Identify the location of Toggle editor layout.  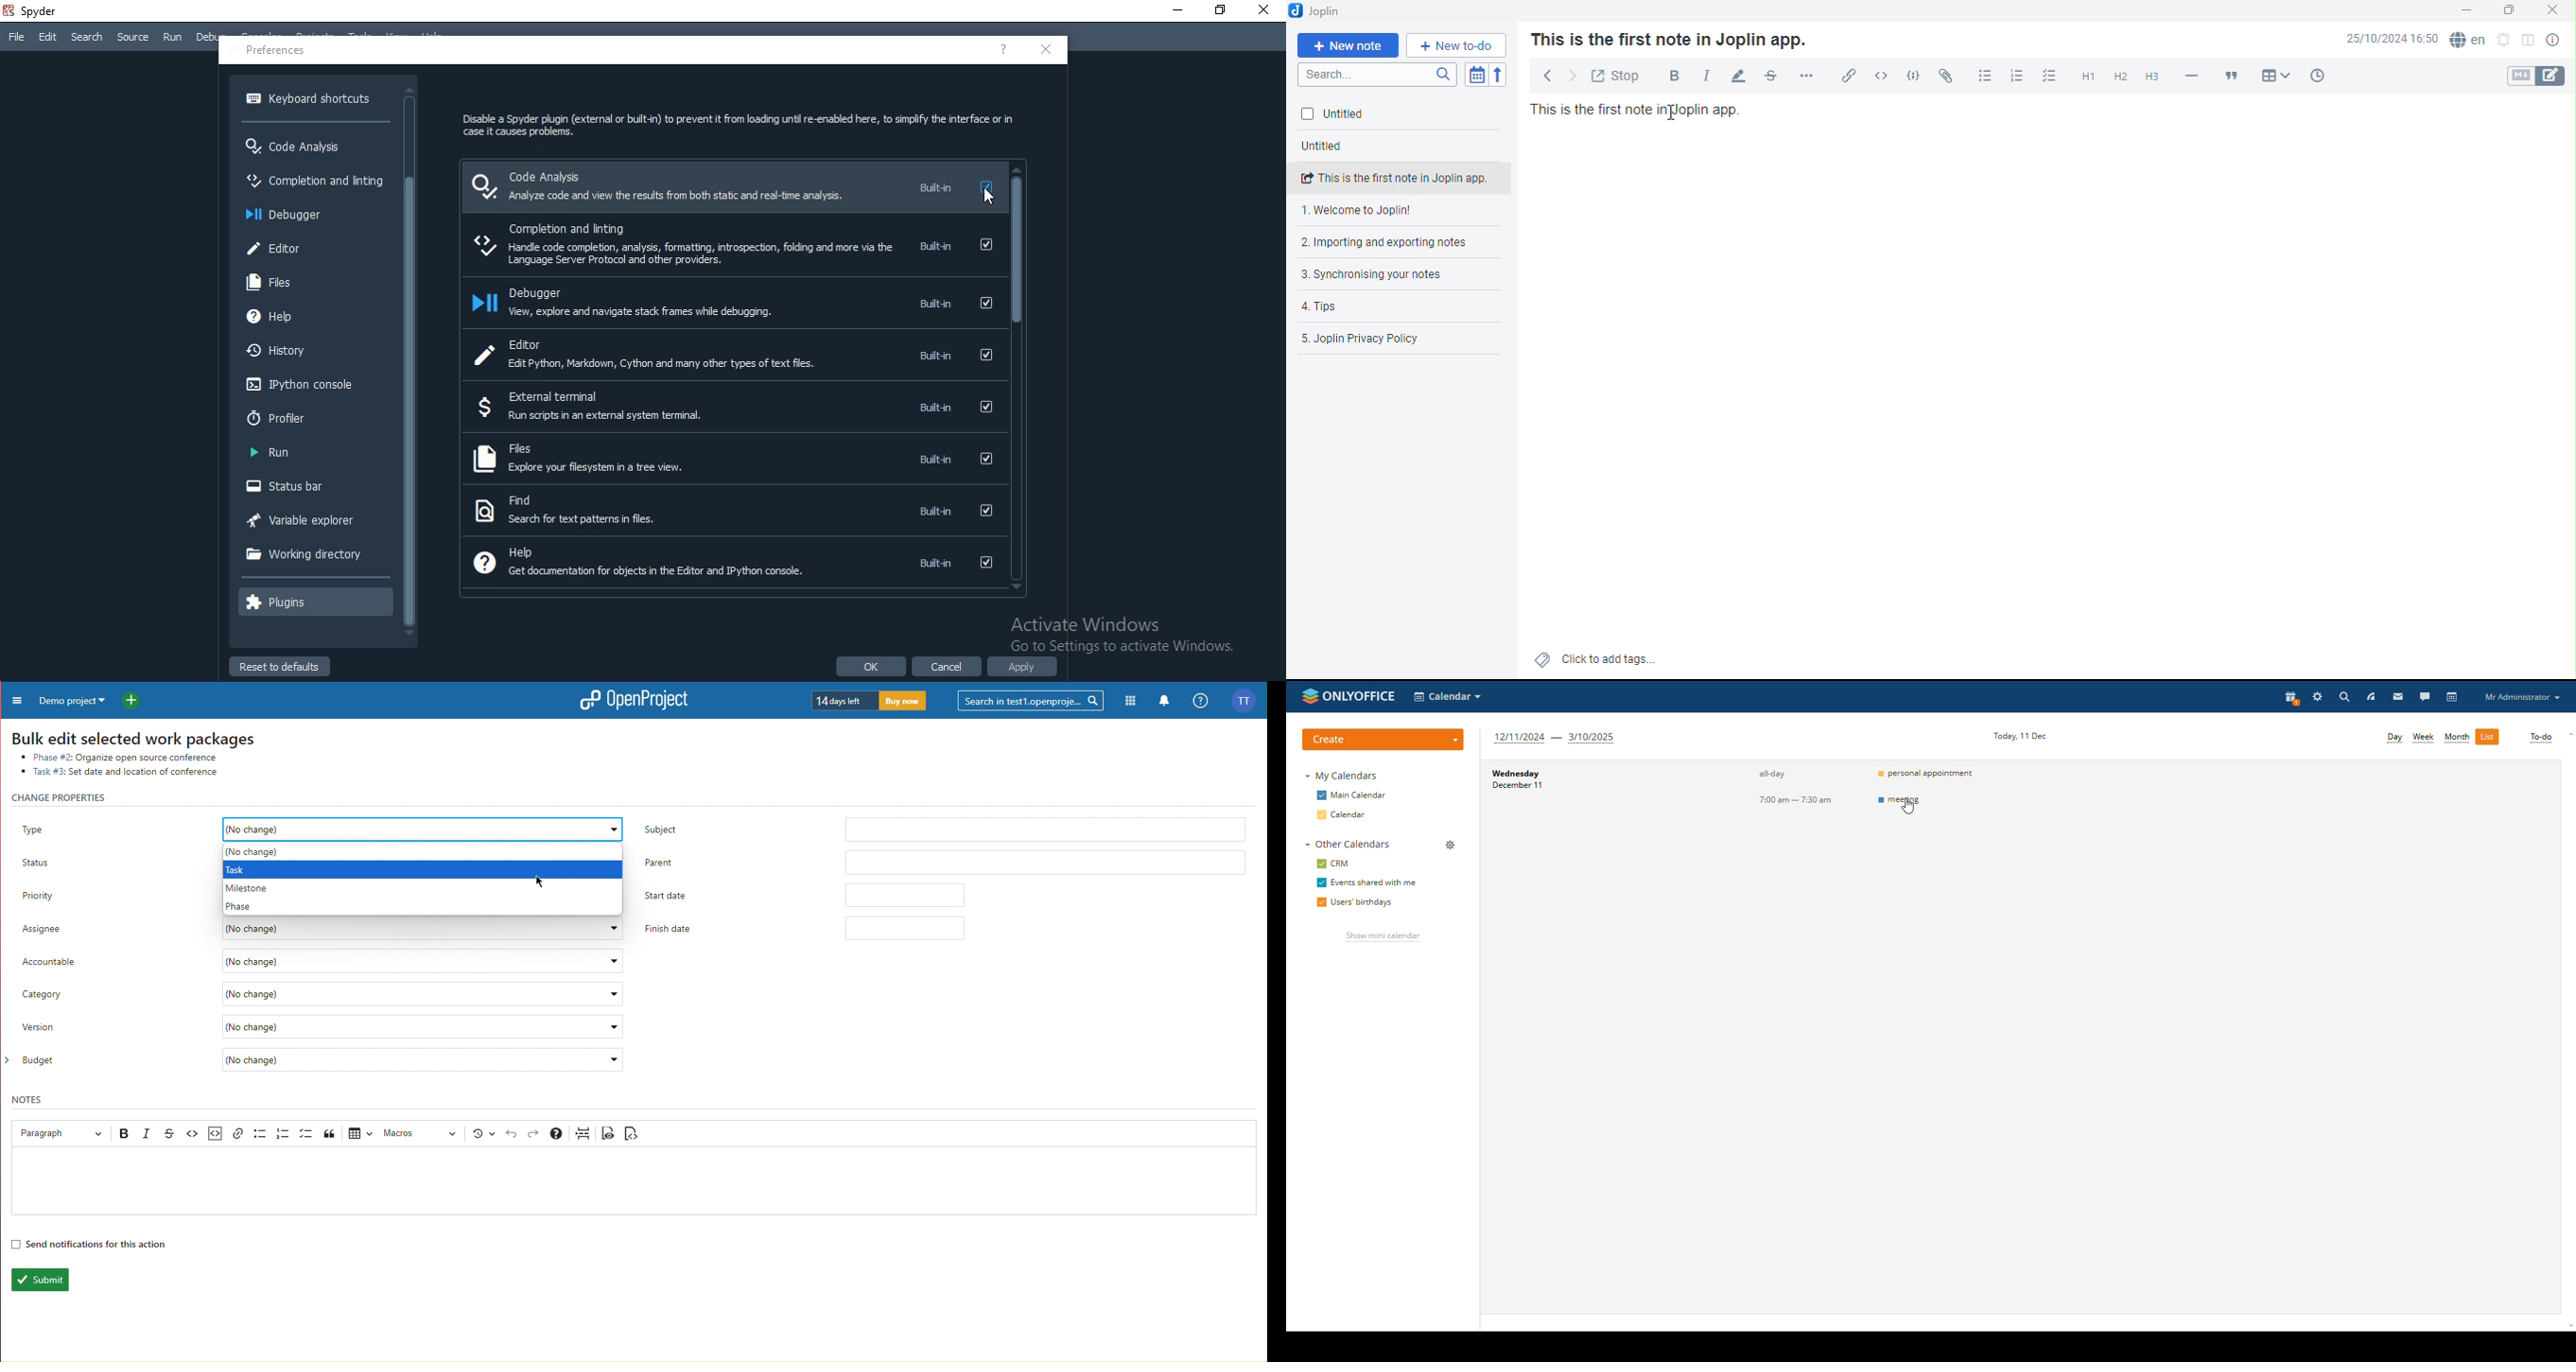
(2525, 42).